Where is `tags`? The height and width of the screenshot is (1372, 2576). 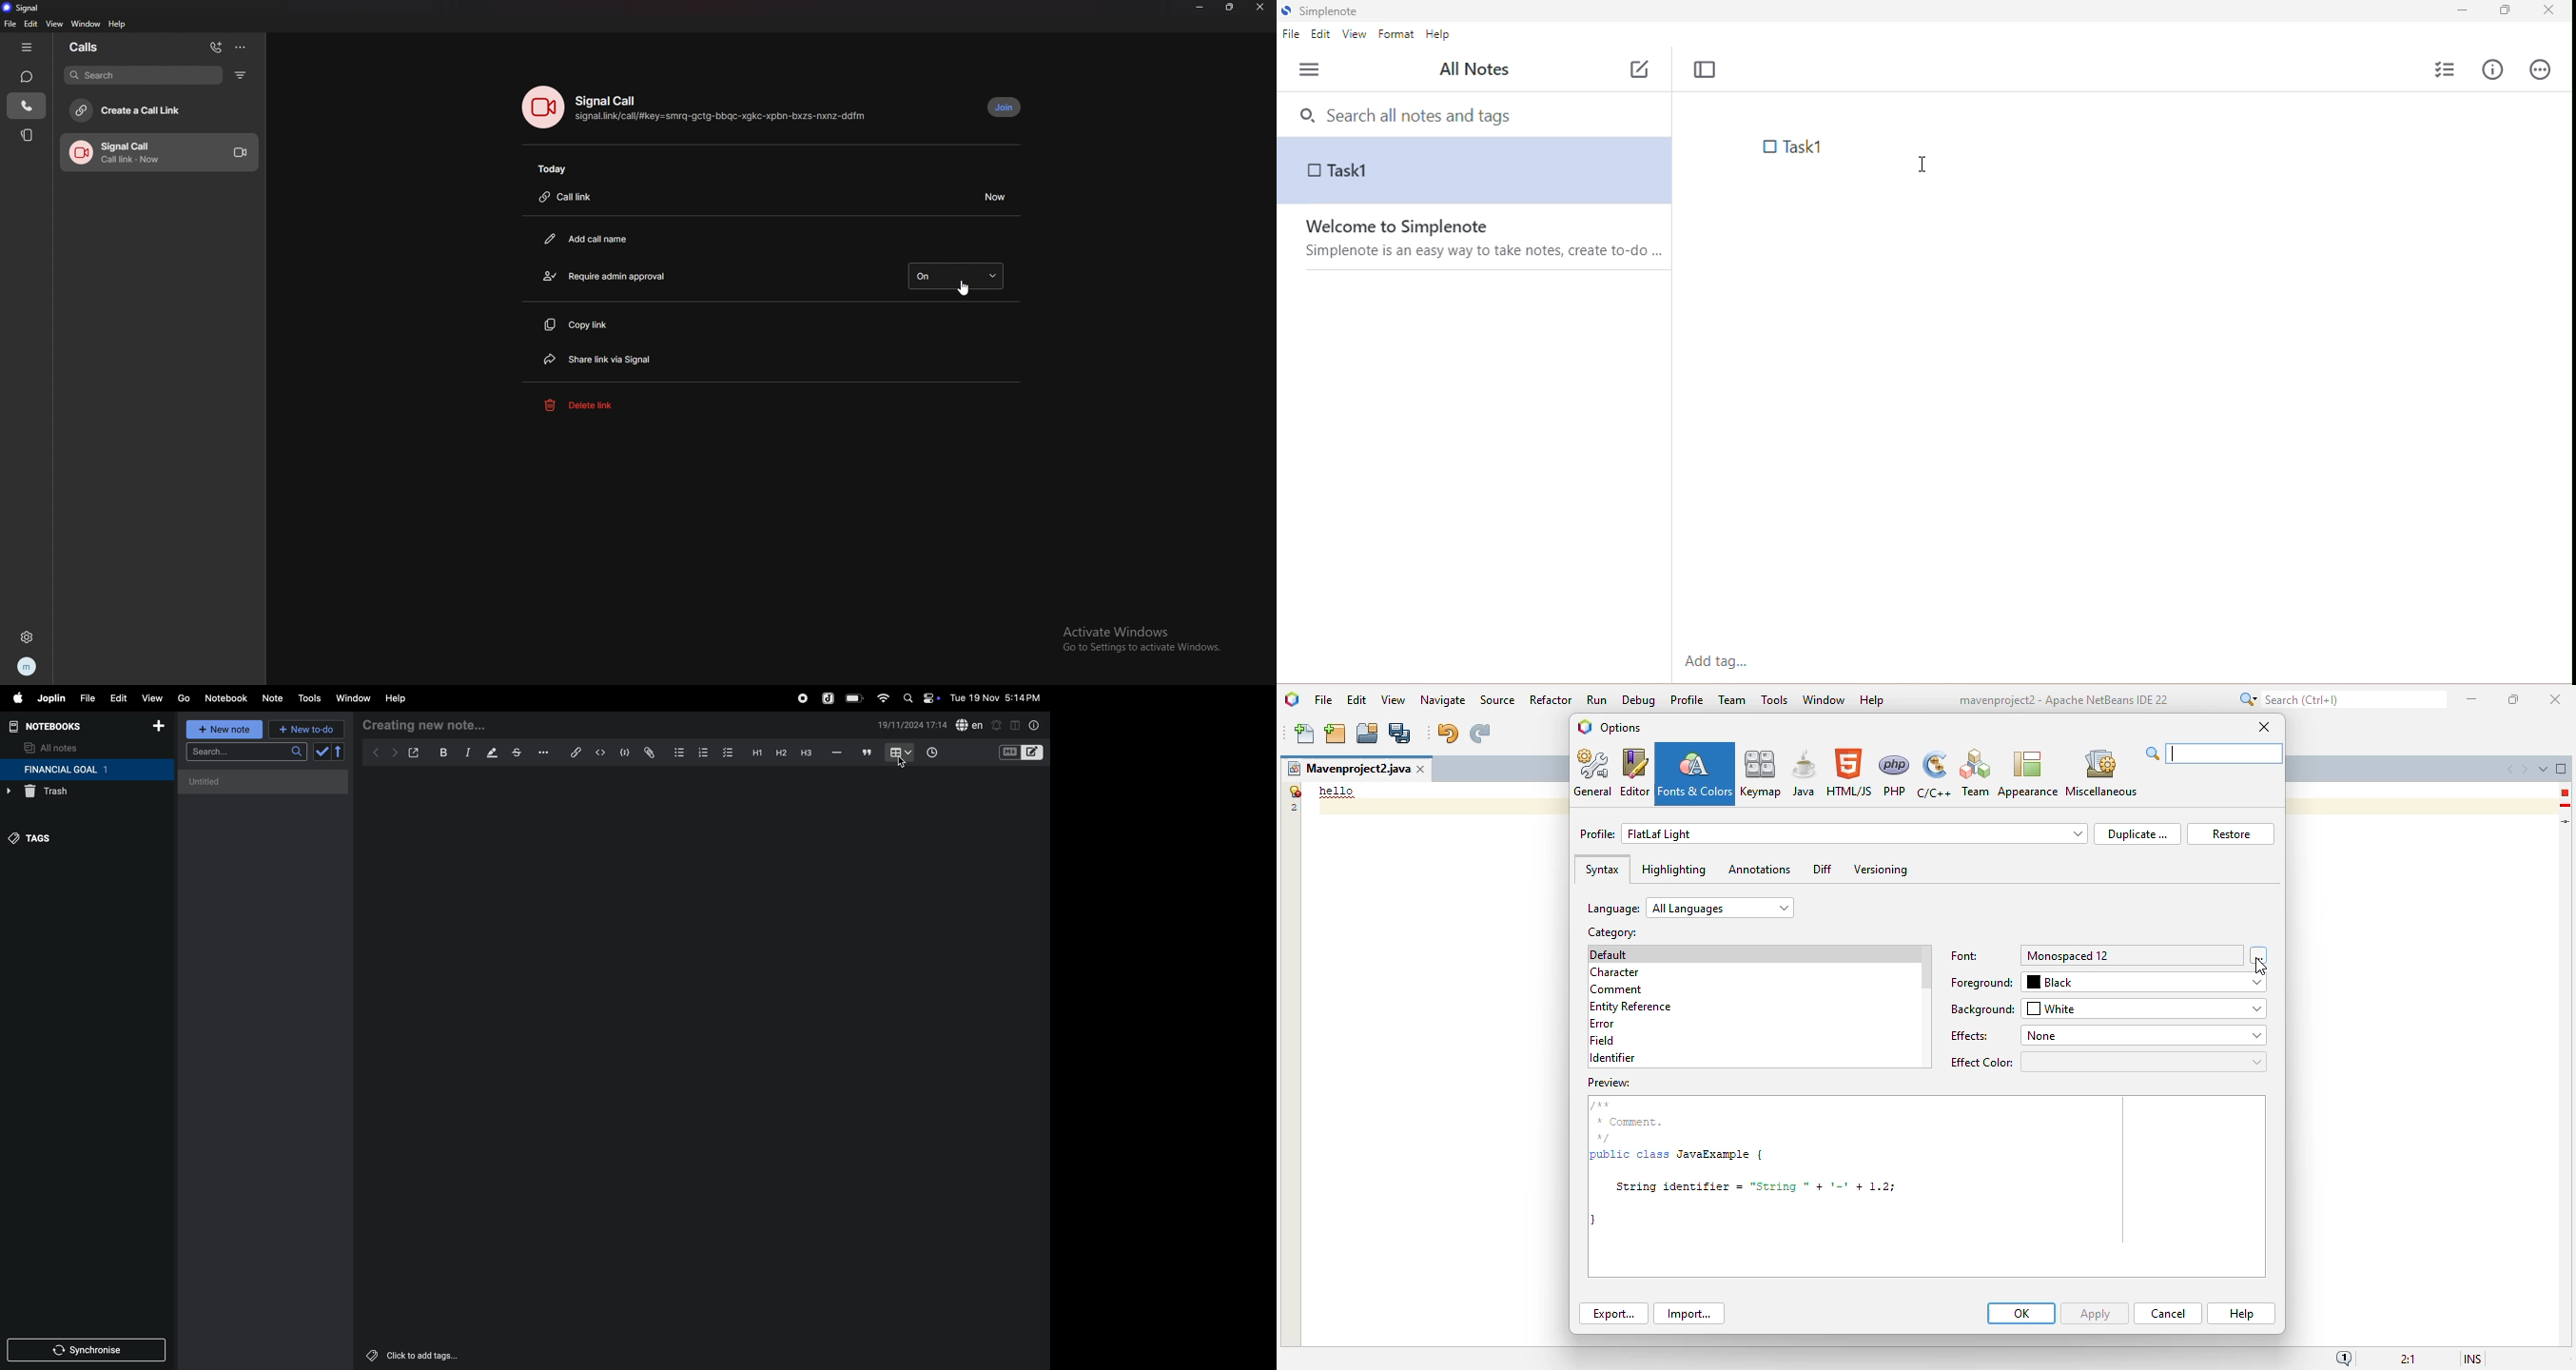
tags is located at coordinates (36, 843).